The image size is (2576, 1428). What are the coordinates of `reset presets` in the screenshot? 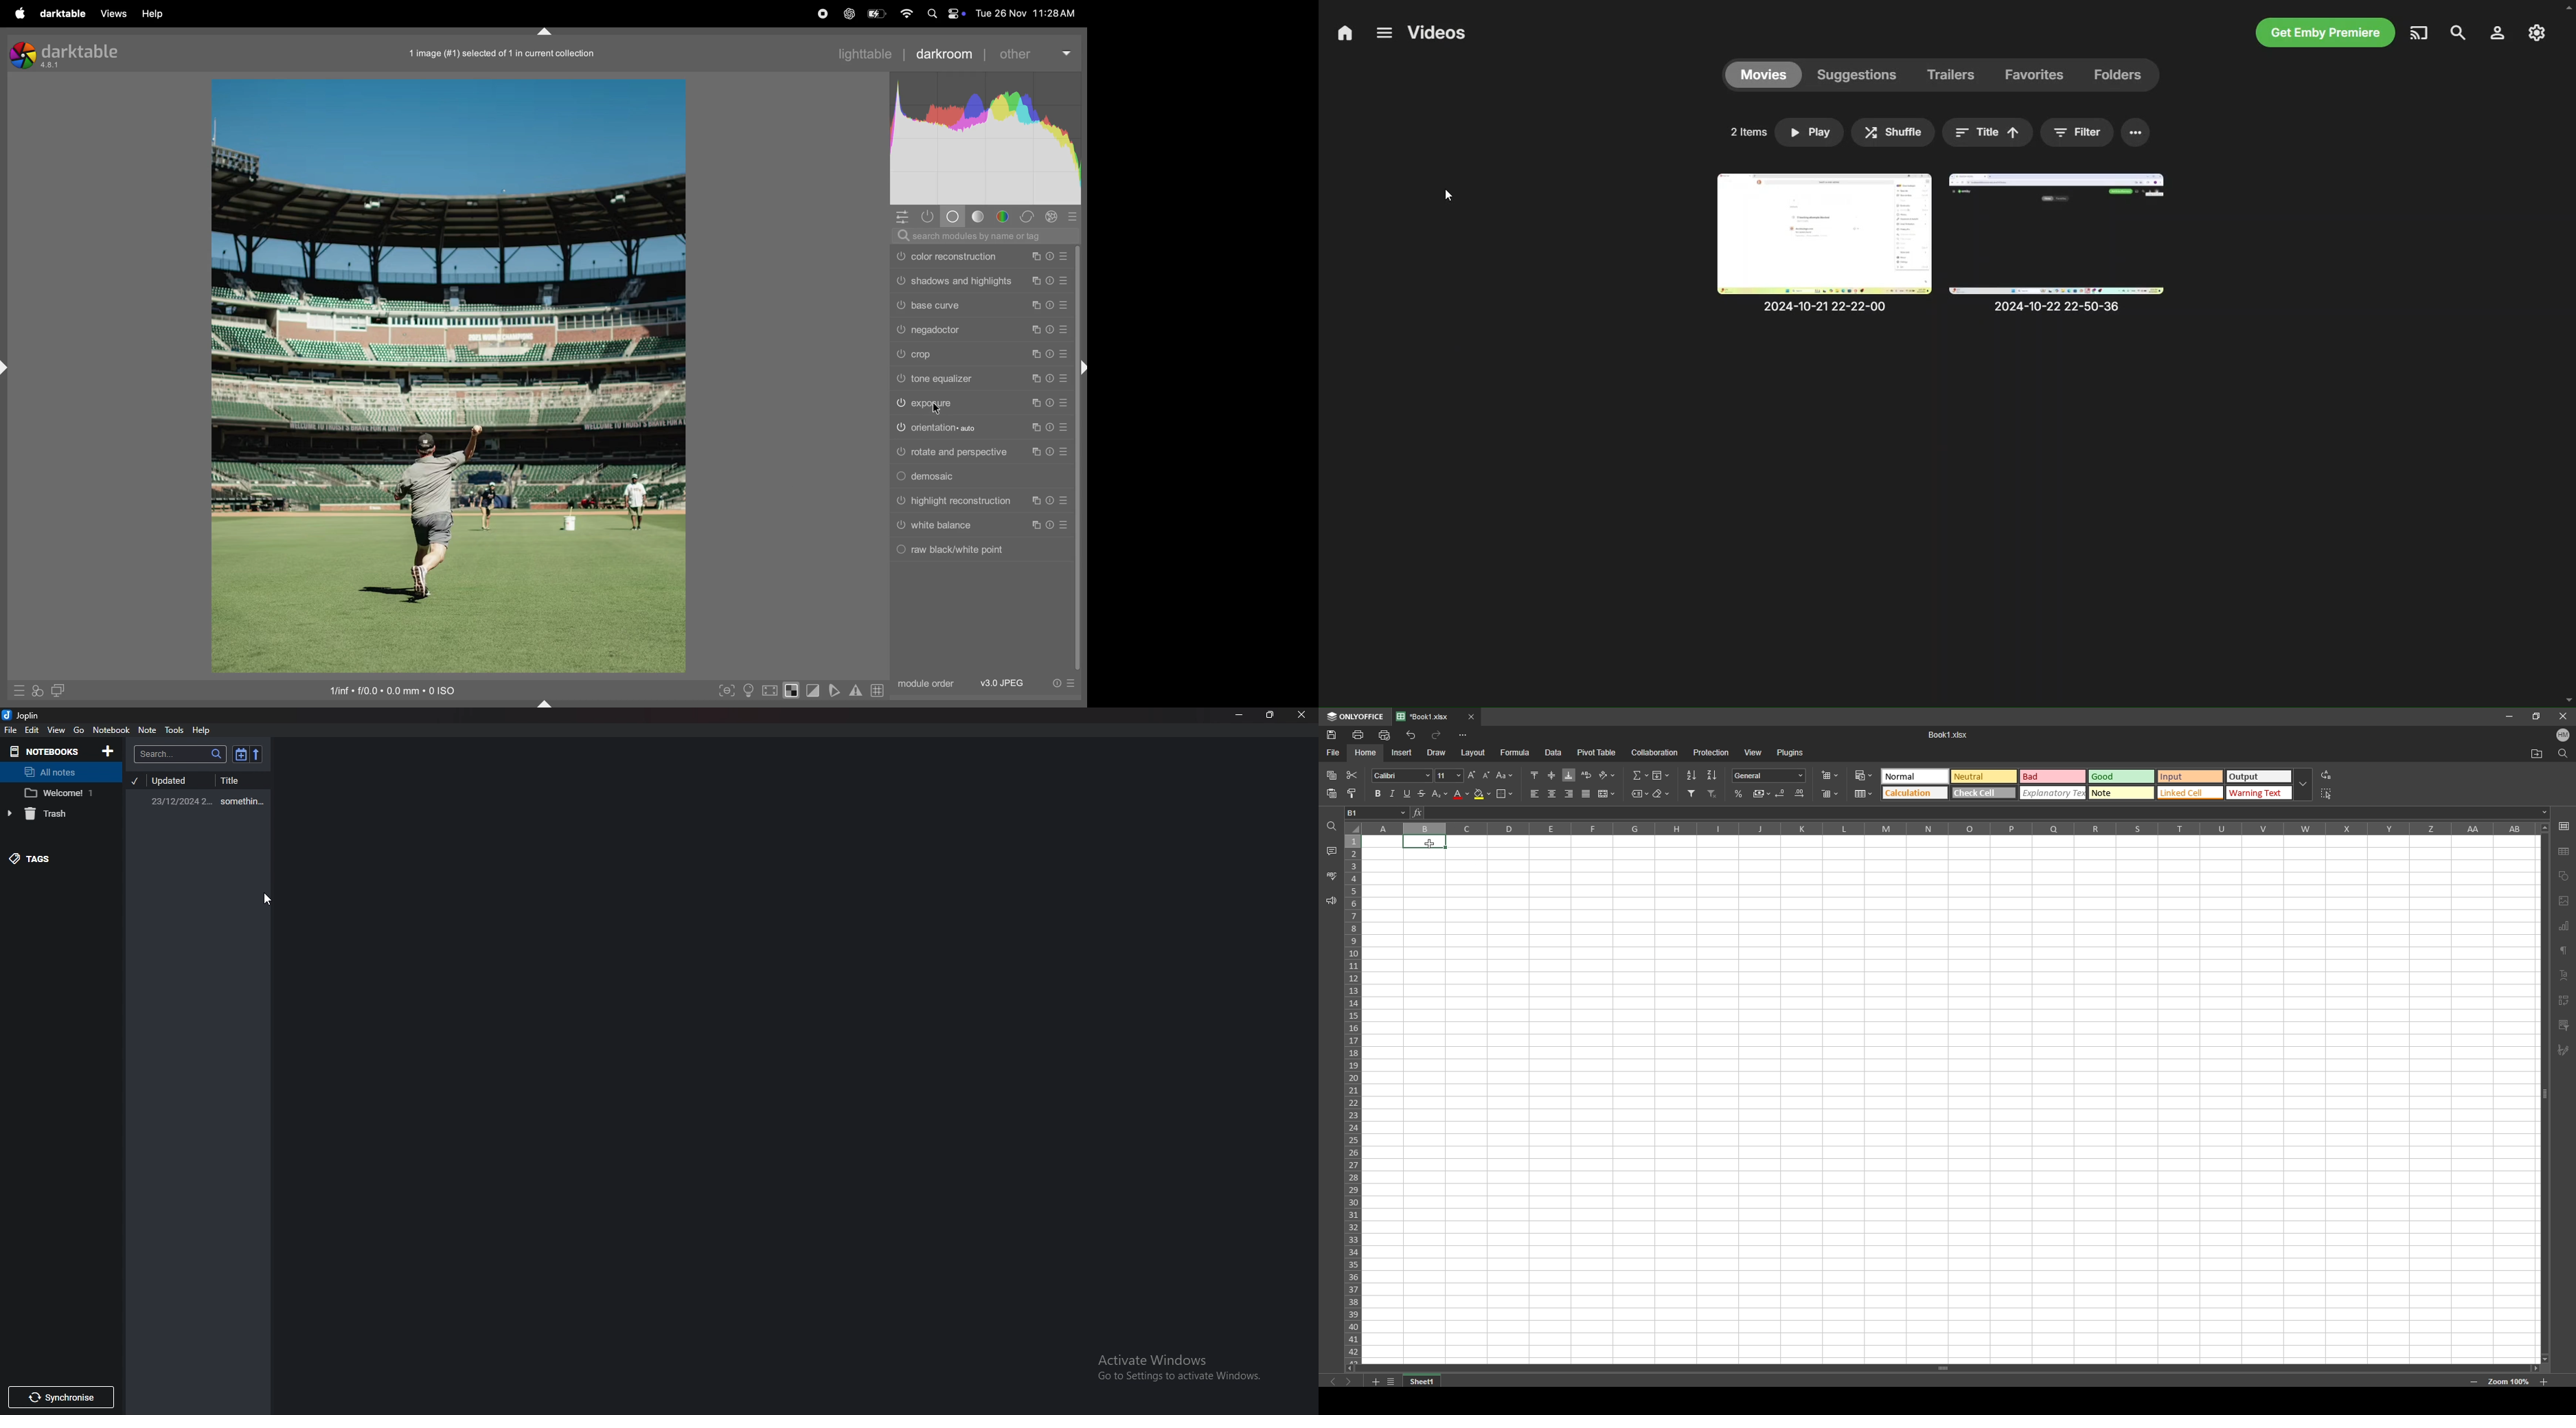 It's located at (1051, 427).